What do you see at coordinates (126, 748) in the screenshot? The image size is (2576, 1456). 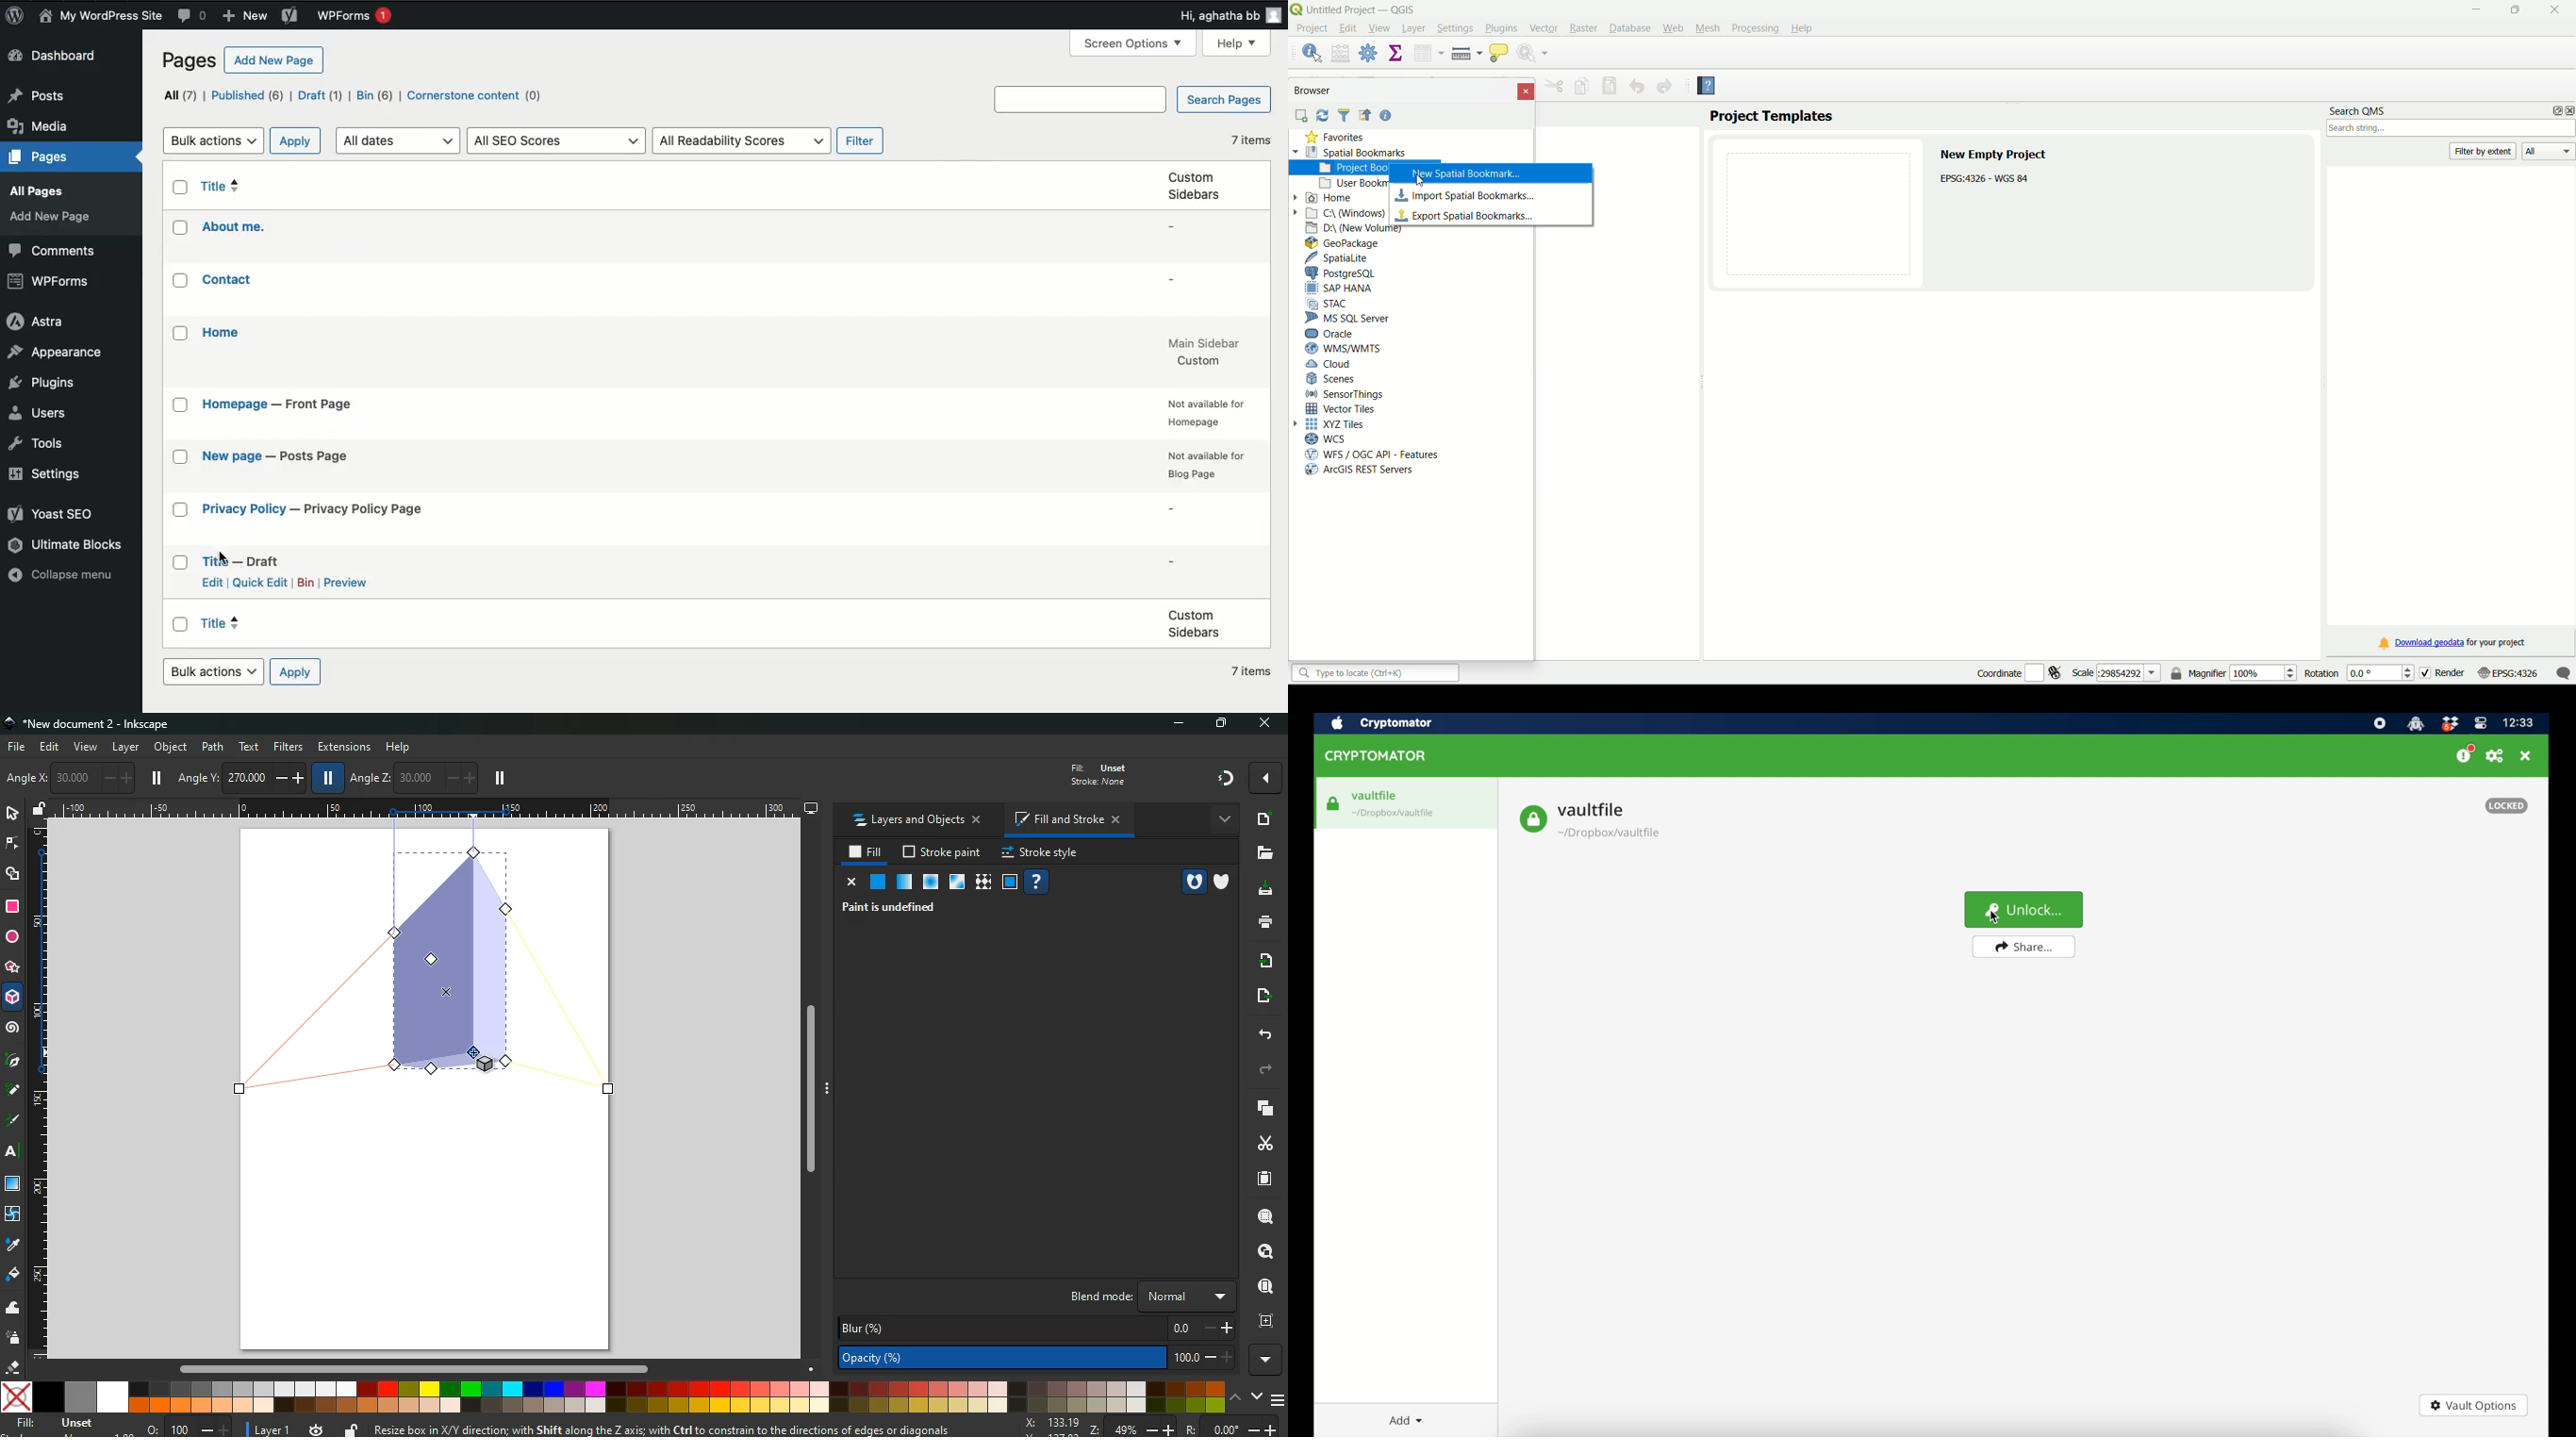 I see `layer` at bounding box center [126, 748].